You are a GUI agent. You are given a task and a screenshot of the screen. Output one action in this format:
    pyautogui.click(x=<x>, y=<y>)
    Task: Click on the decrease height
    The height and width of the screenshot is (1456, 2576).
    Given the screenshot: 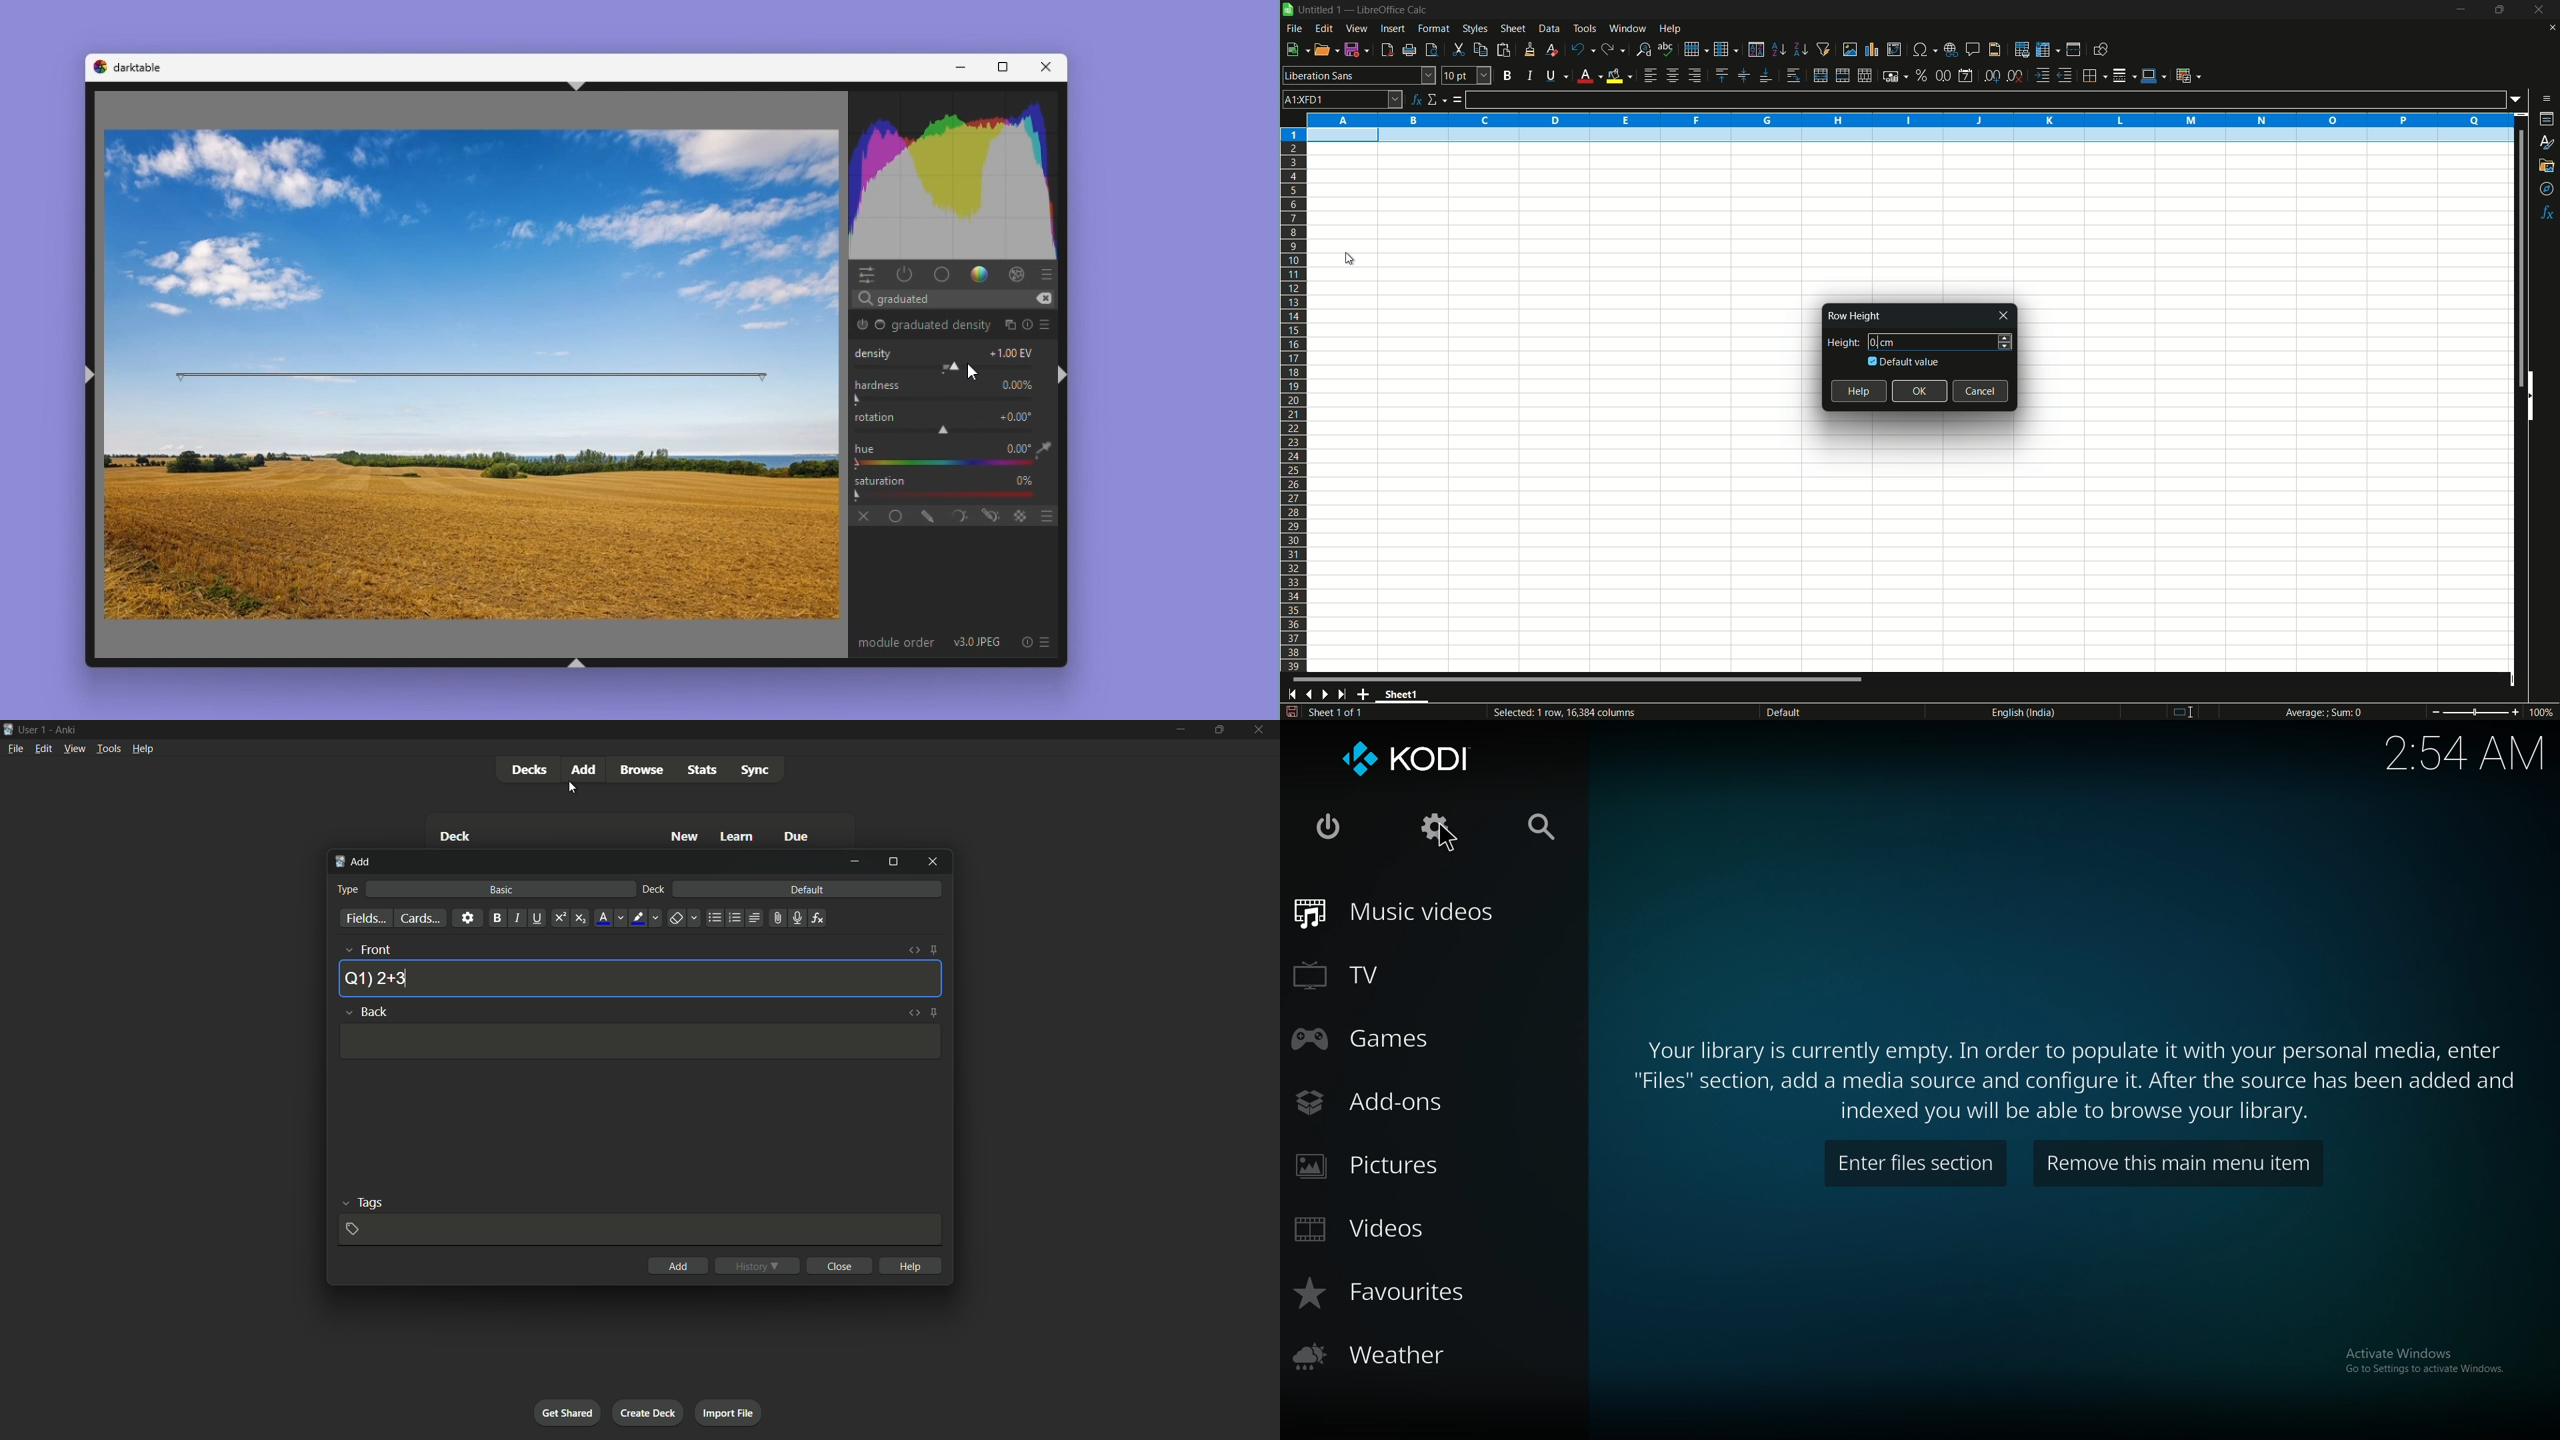 What is the action you would take?
    pyautogui.click(x=2005, y=347)
    